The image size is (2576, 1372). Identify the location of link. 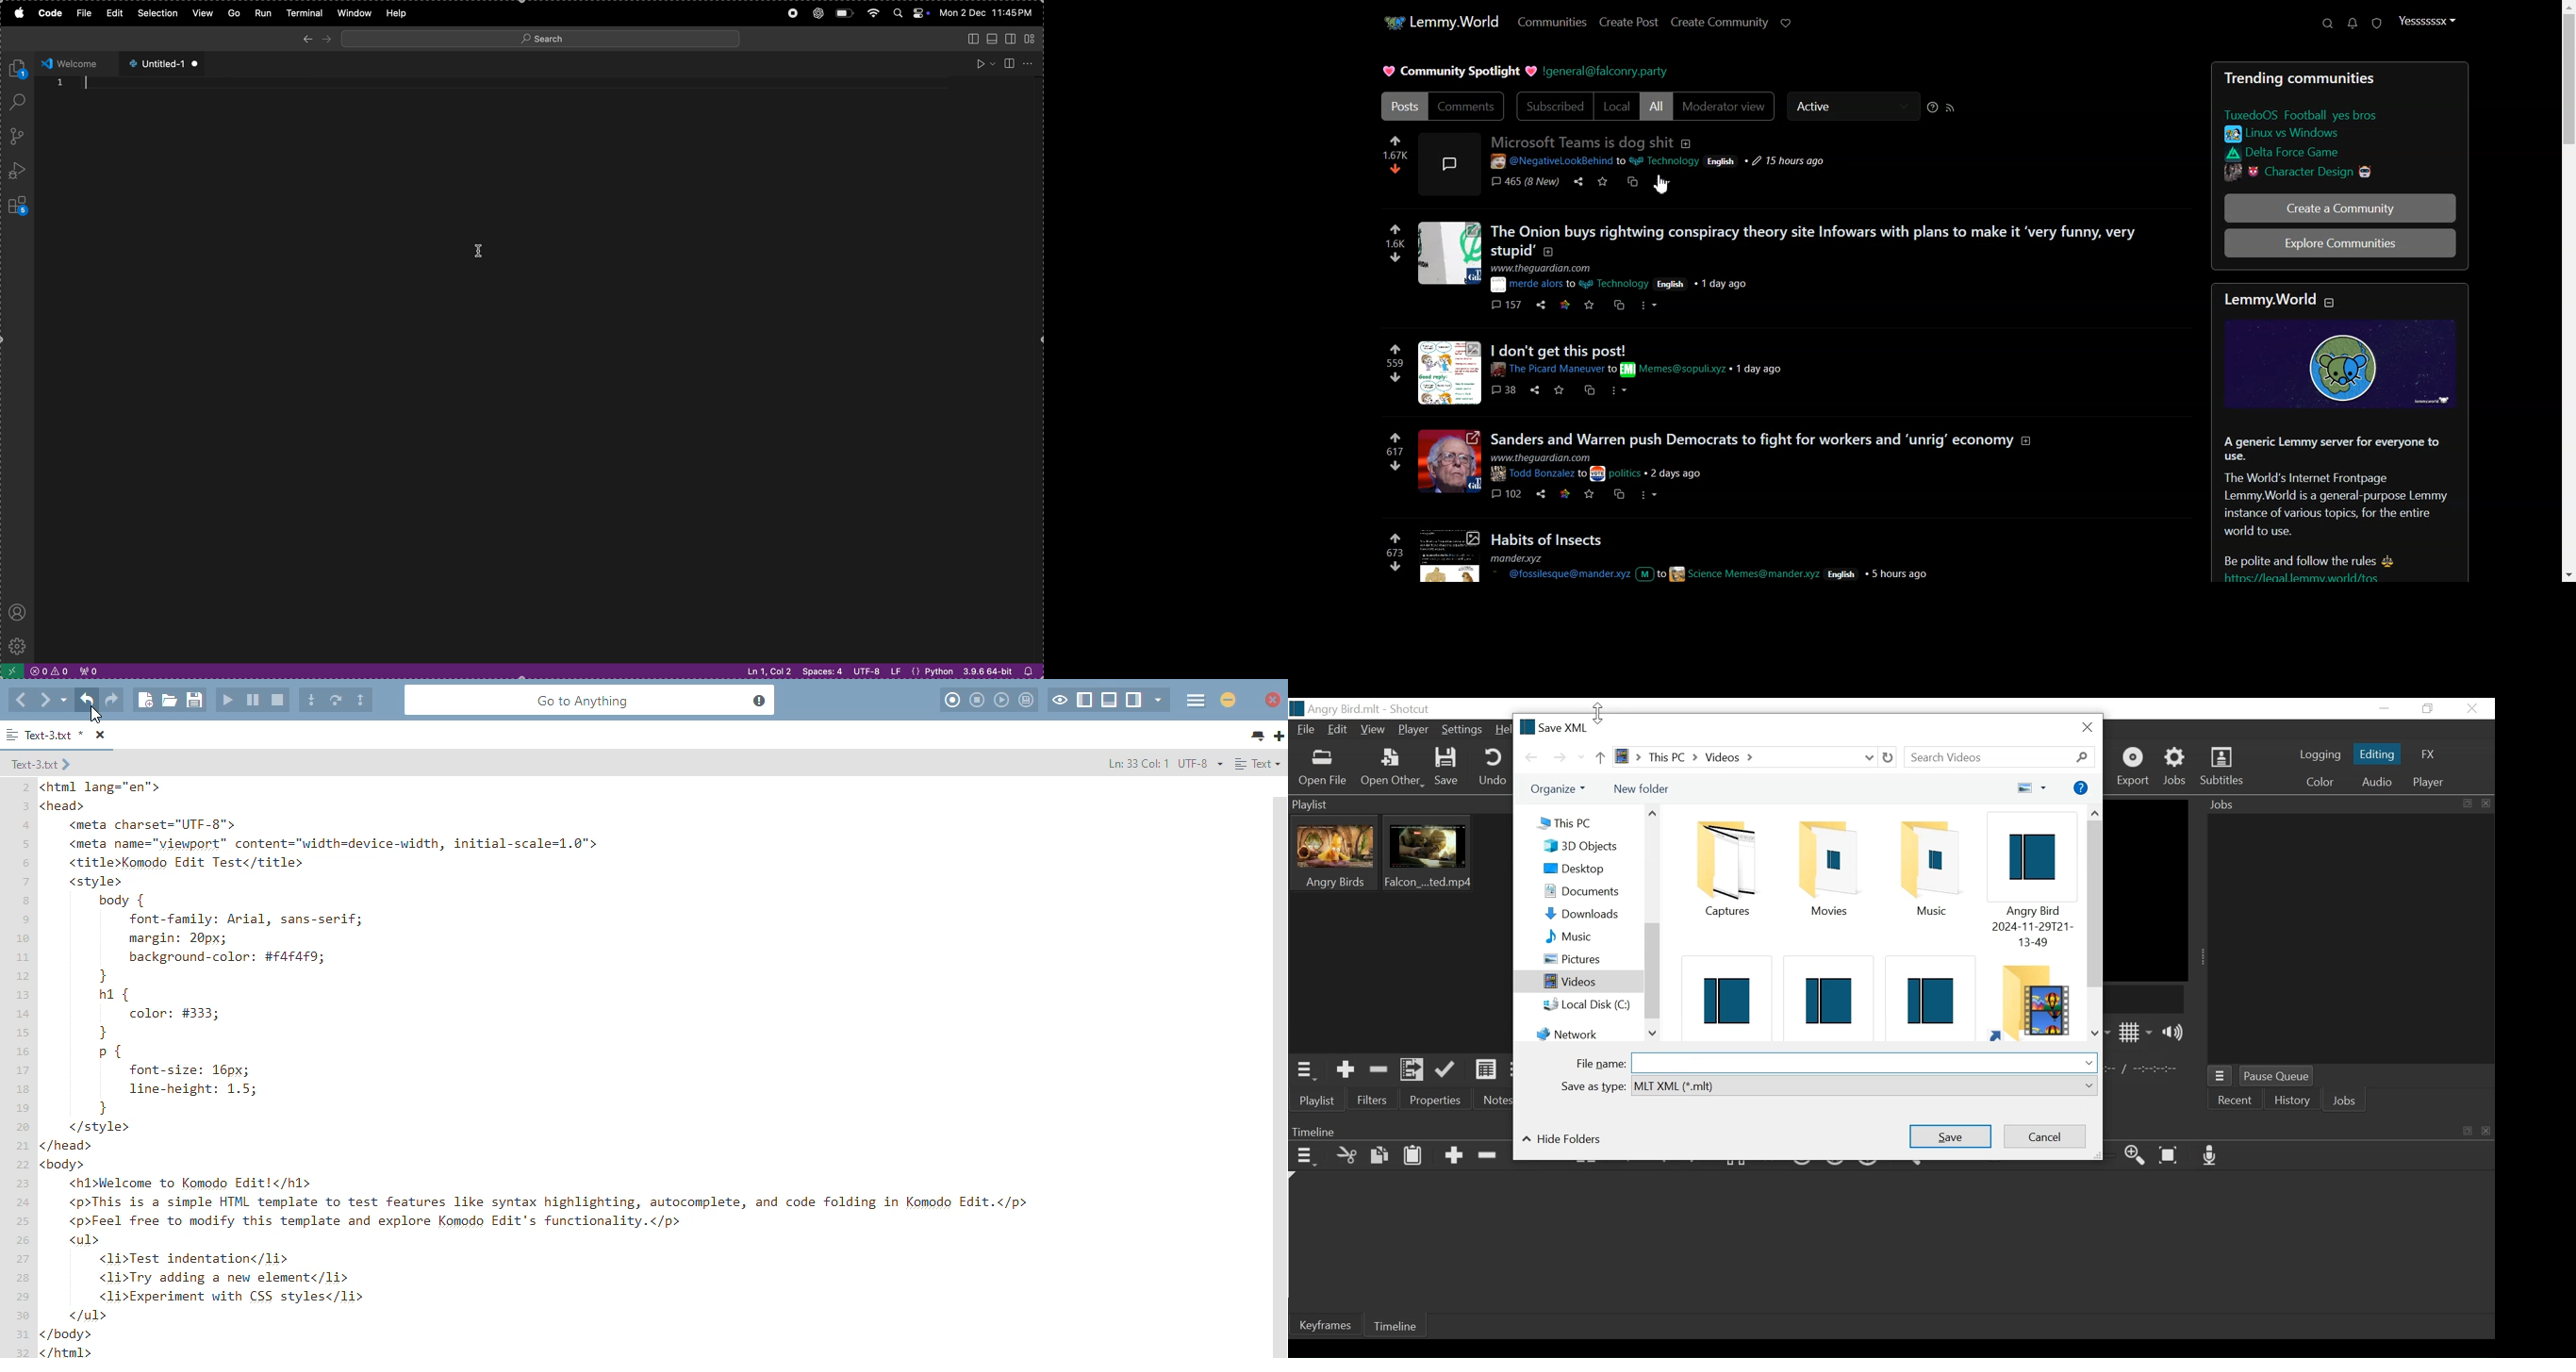
(1568, 305).